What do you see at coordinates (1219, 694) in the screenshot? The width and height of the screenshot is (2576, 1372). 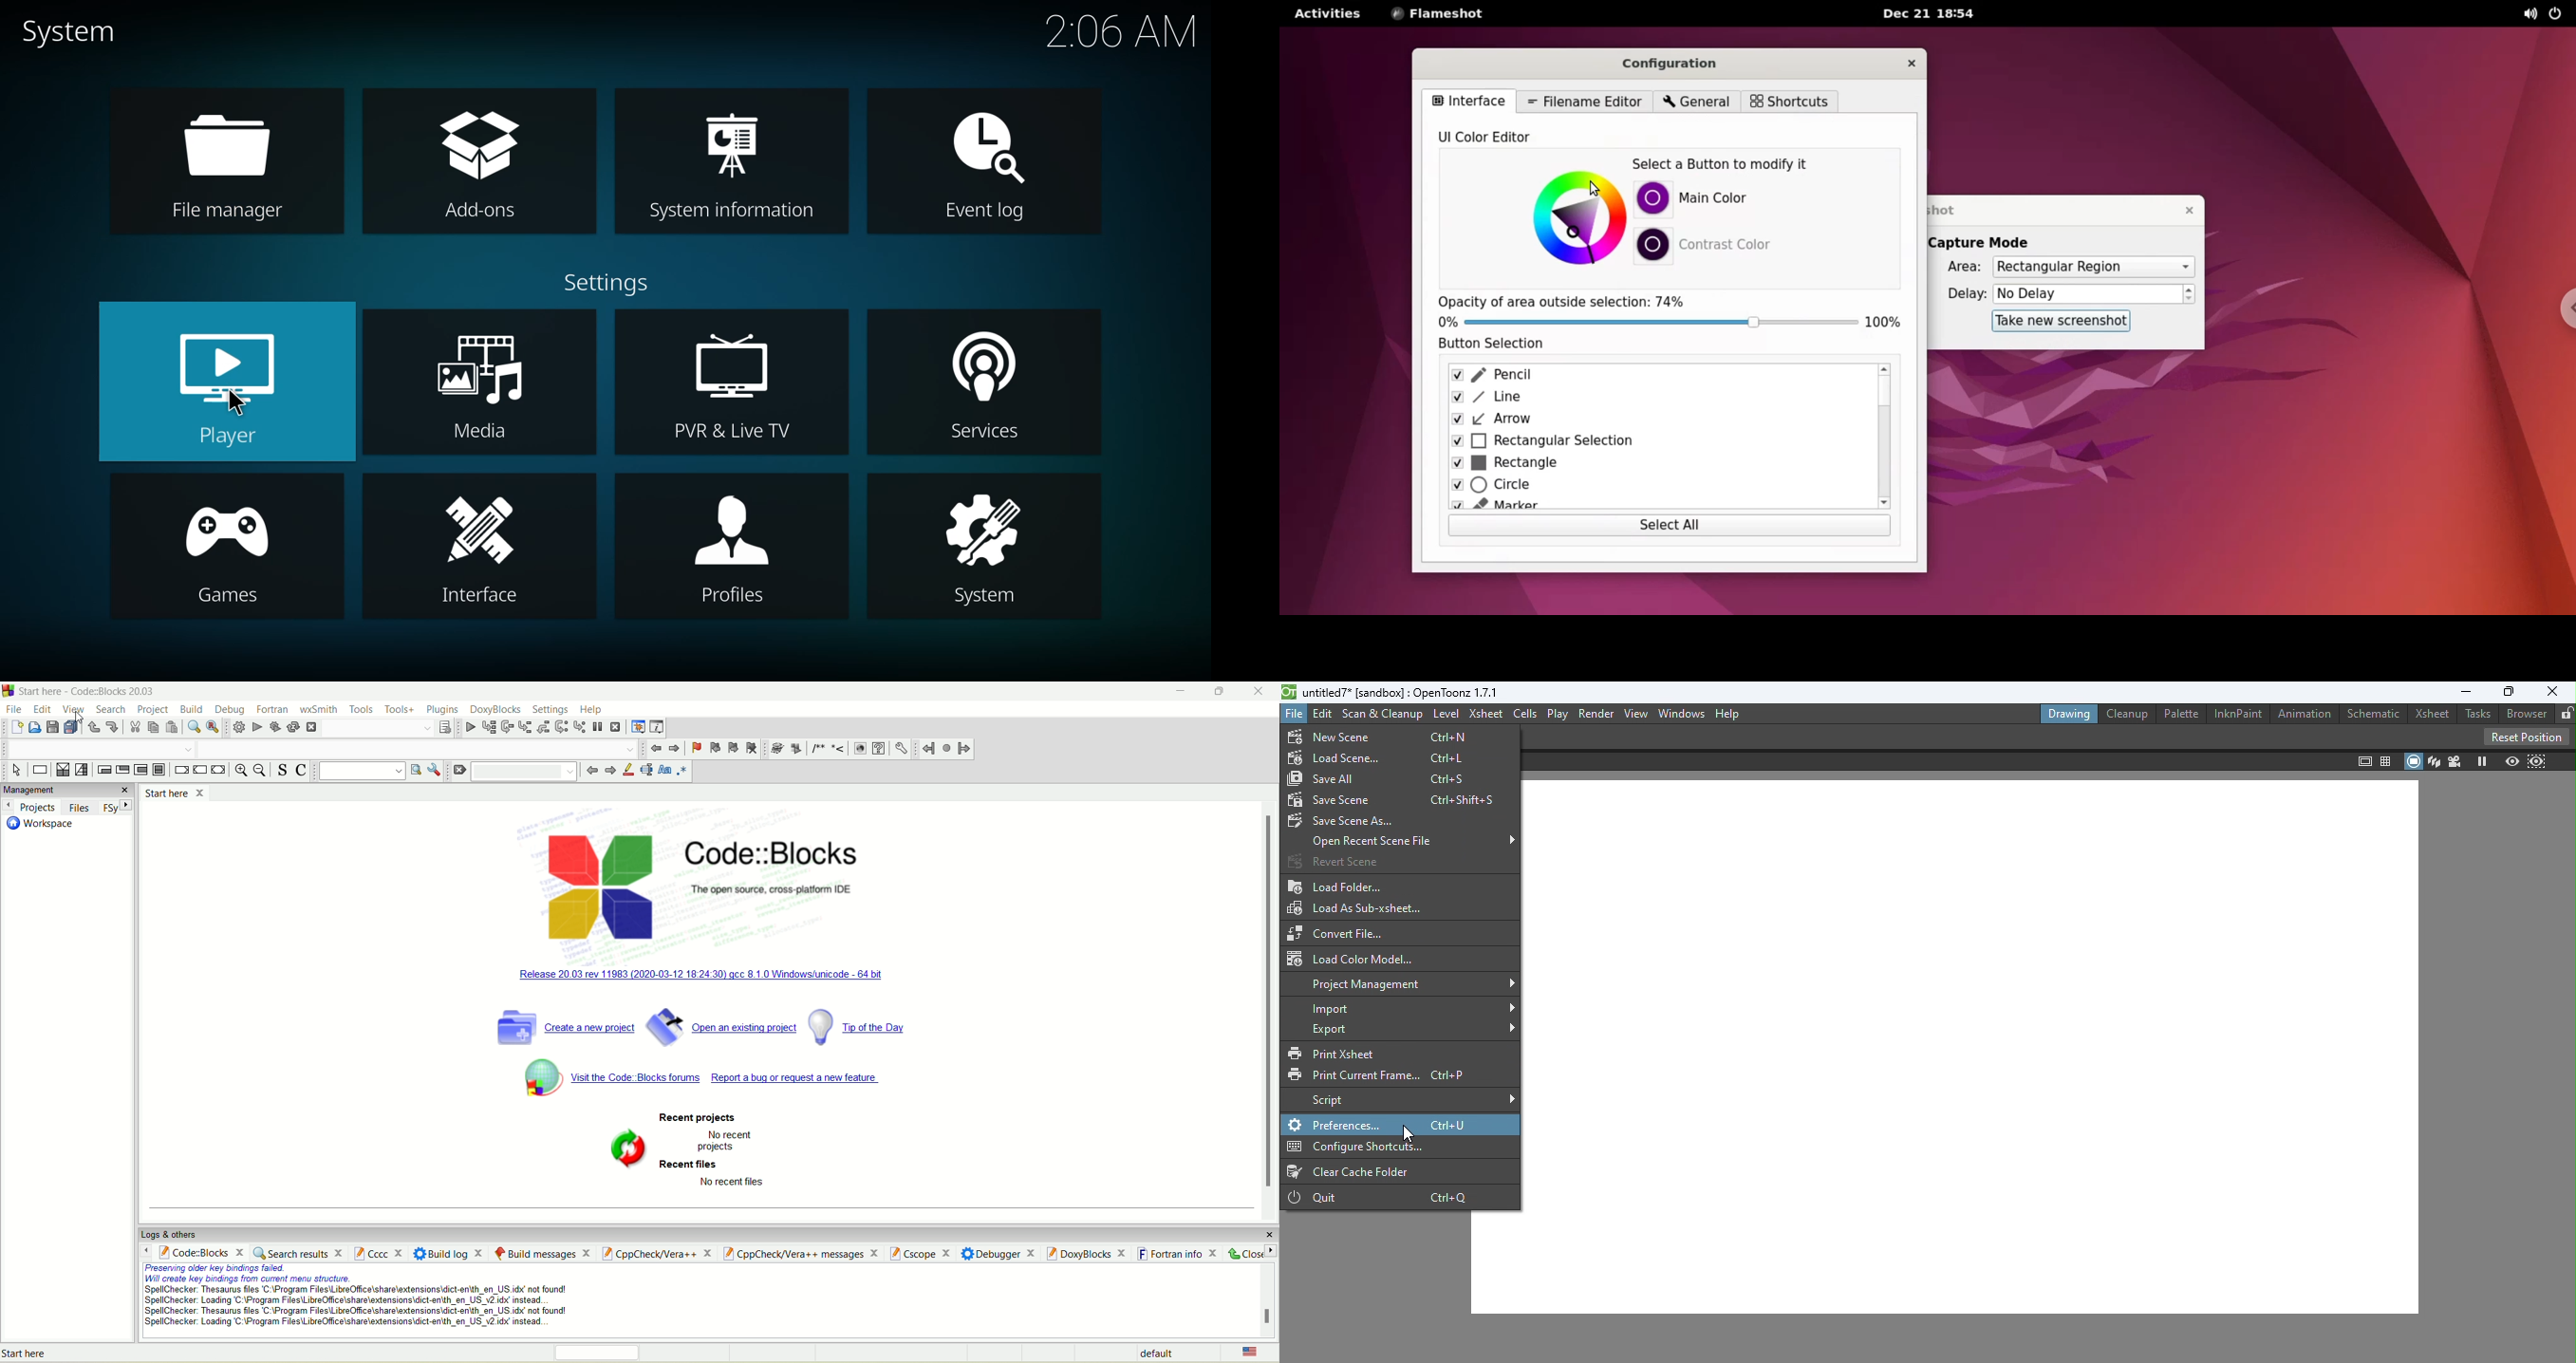 I see `maximize` at bounding box center [1219, 694].